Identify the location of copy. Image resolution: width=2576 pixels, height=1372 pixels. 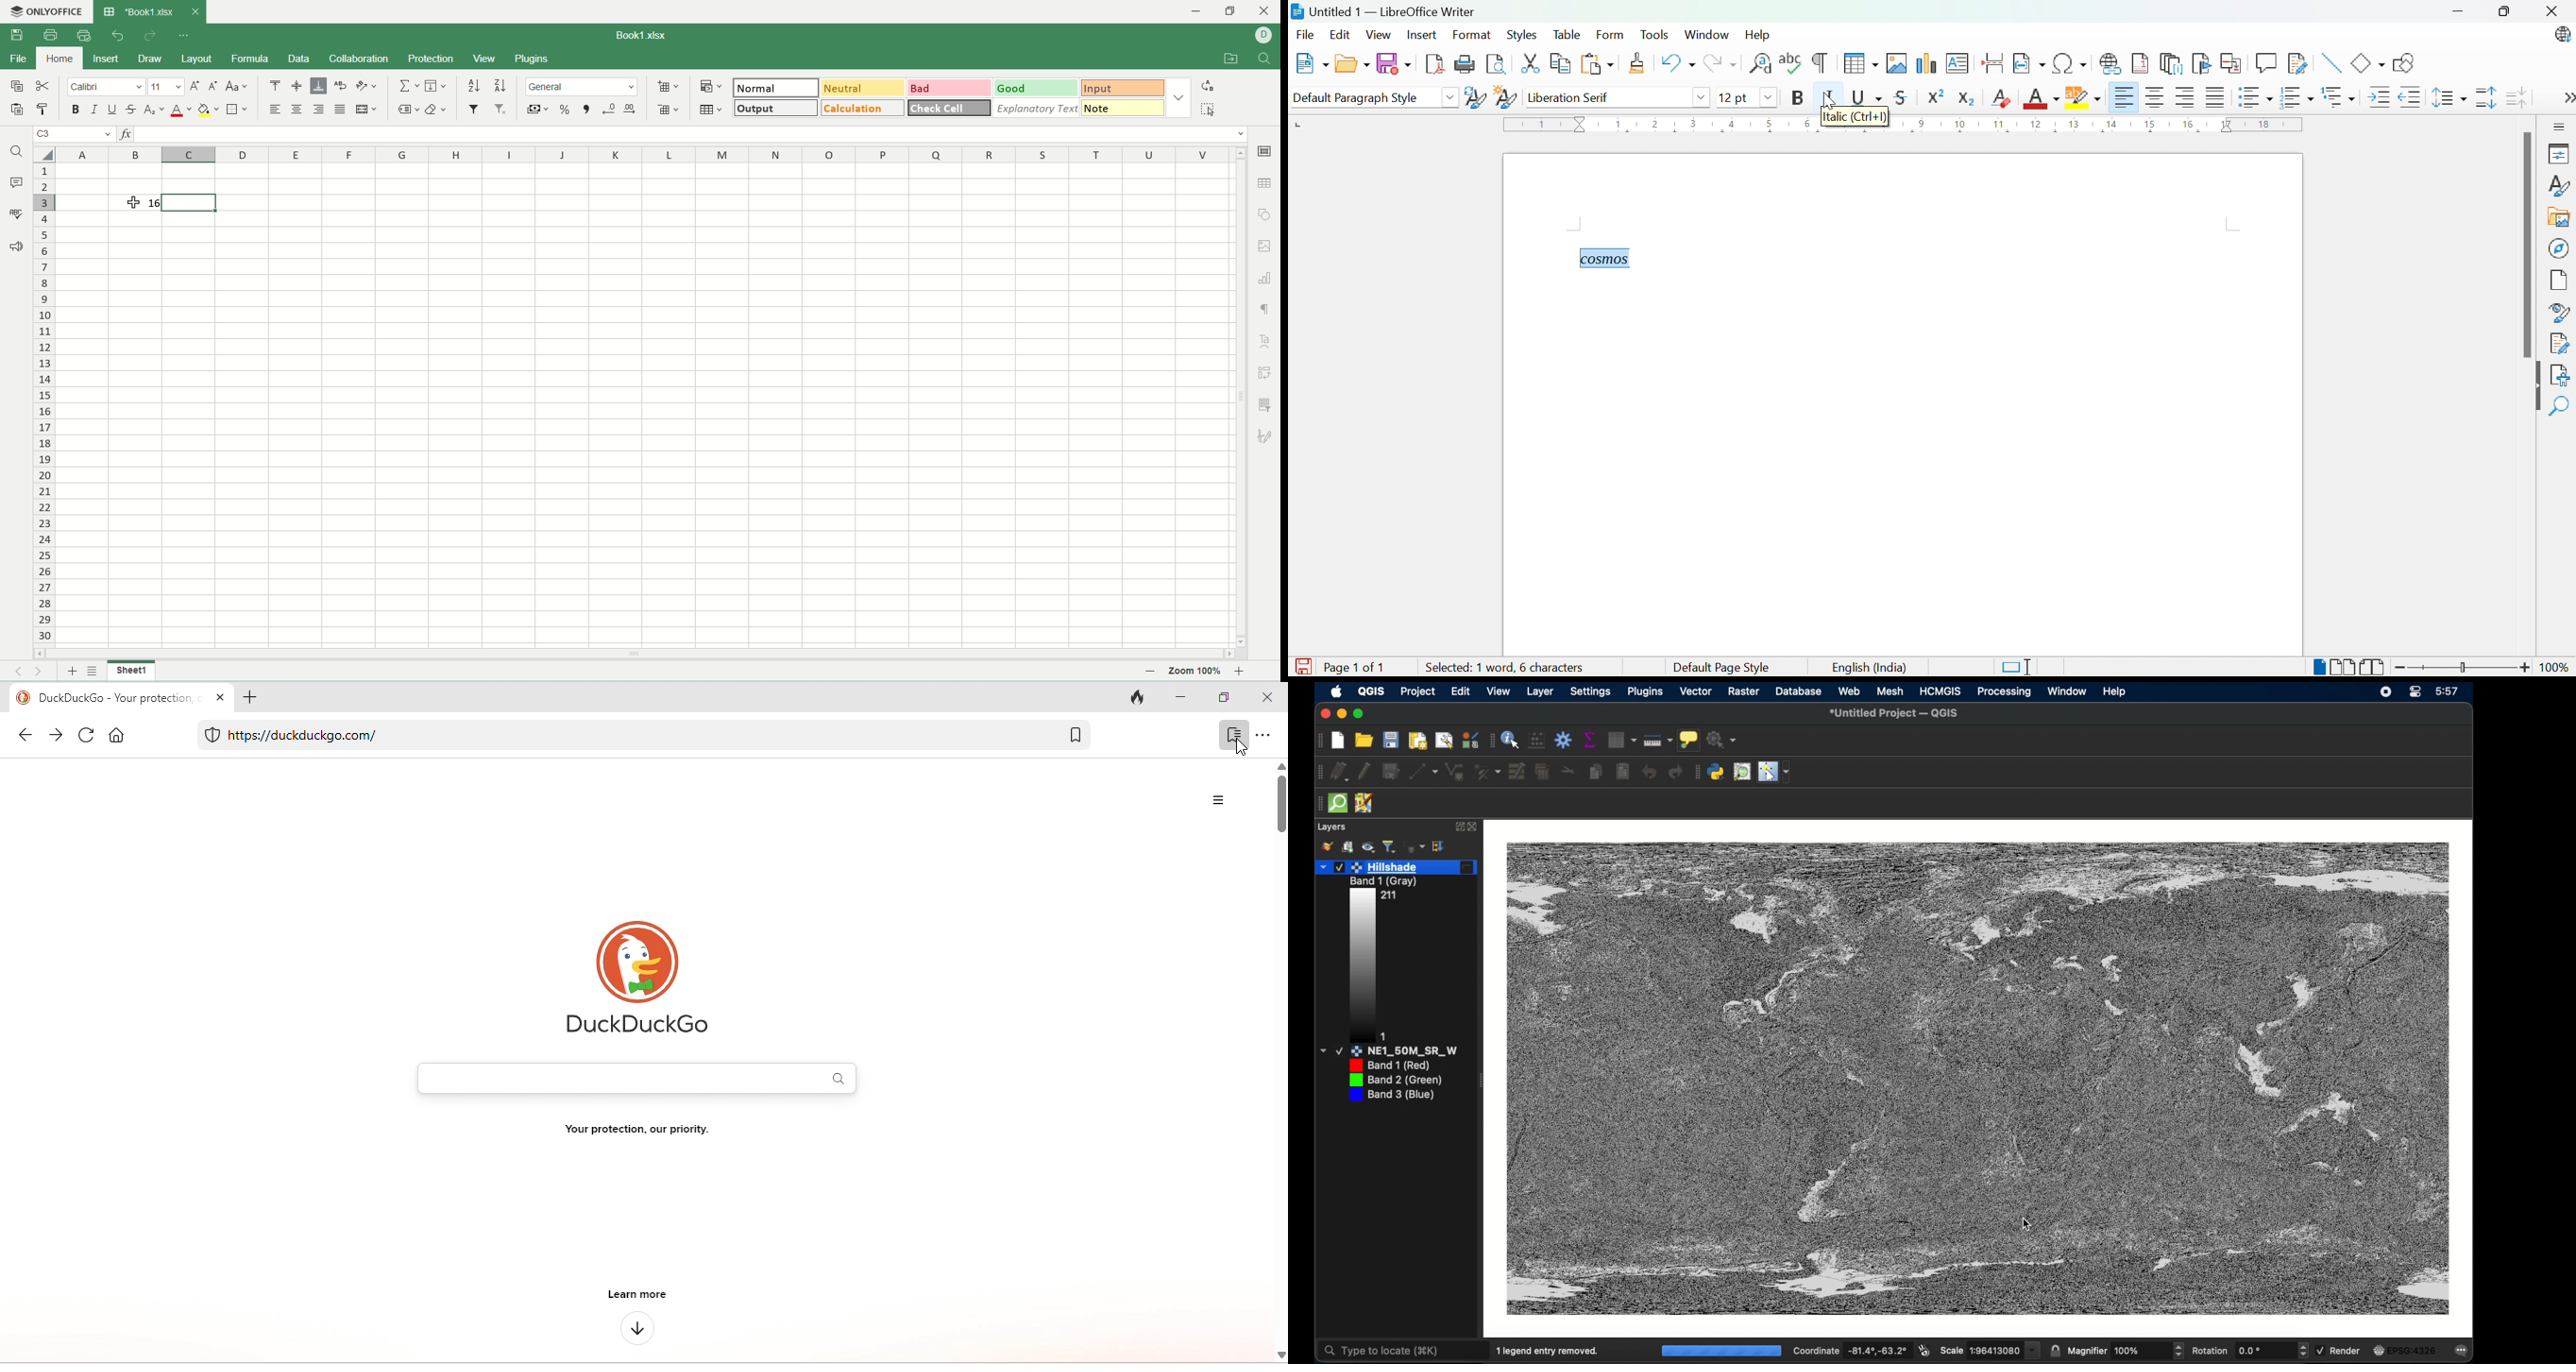
(17, 85).